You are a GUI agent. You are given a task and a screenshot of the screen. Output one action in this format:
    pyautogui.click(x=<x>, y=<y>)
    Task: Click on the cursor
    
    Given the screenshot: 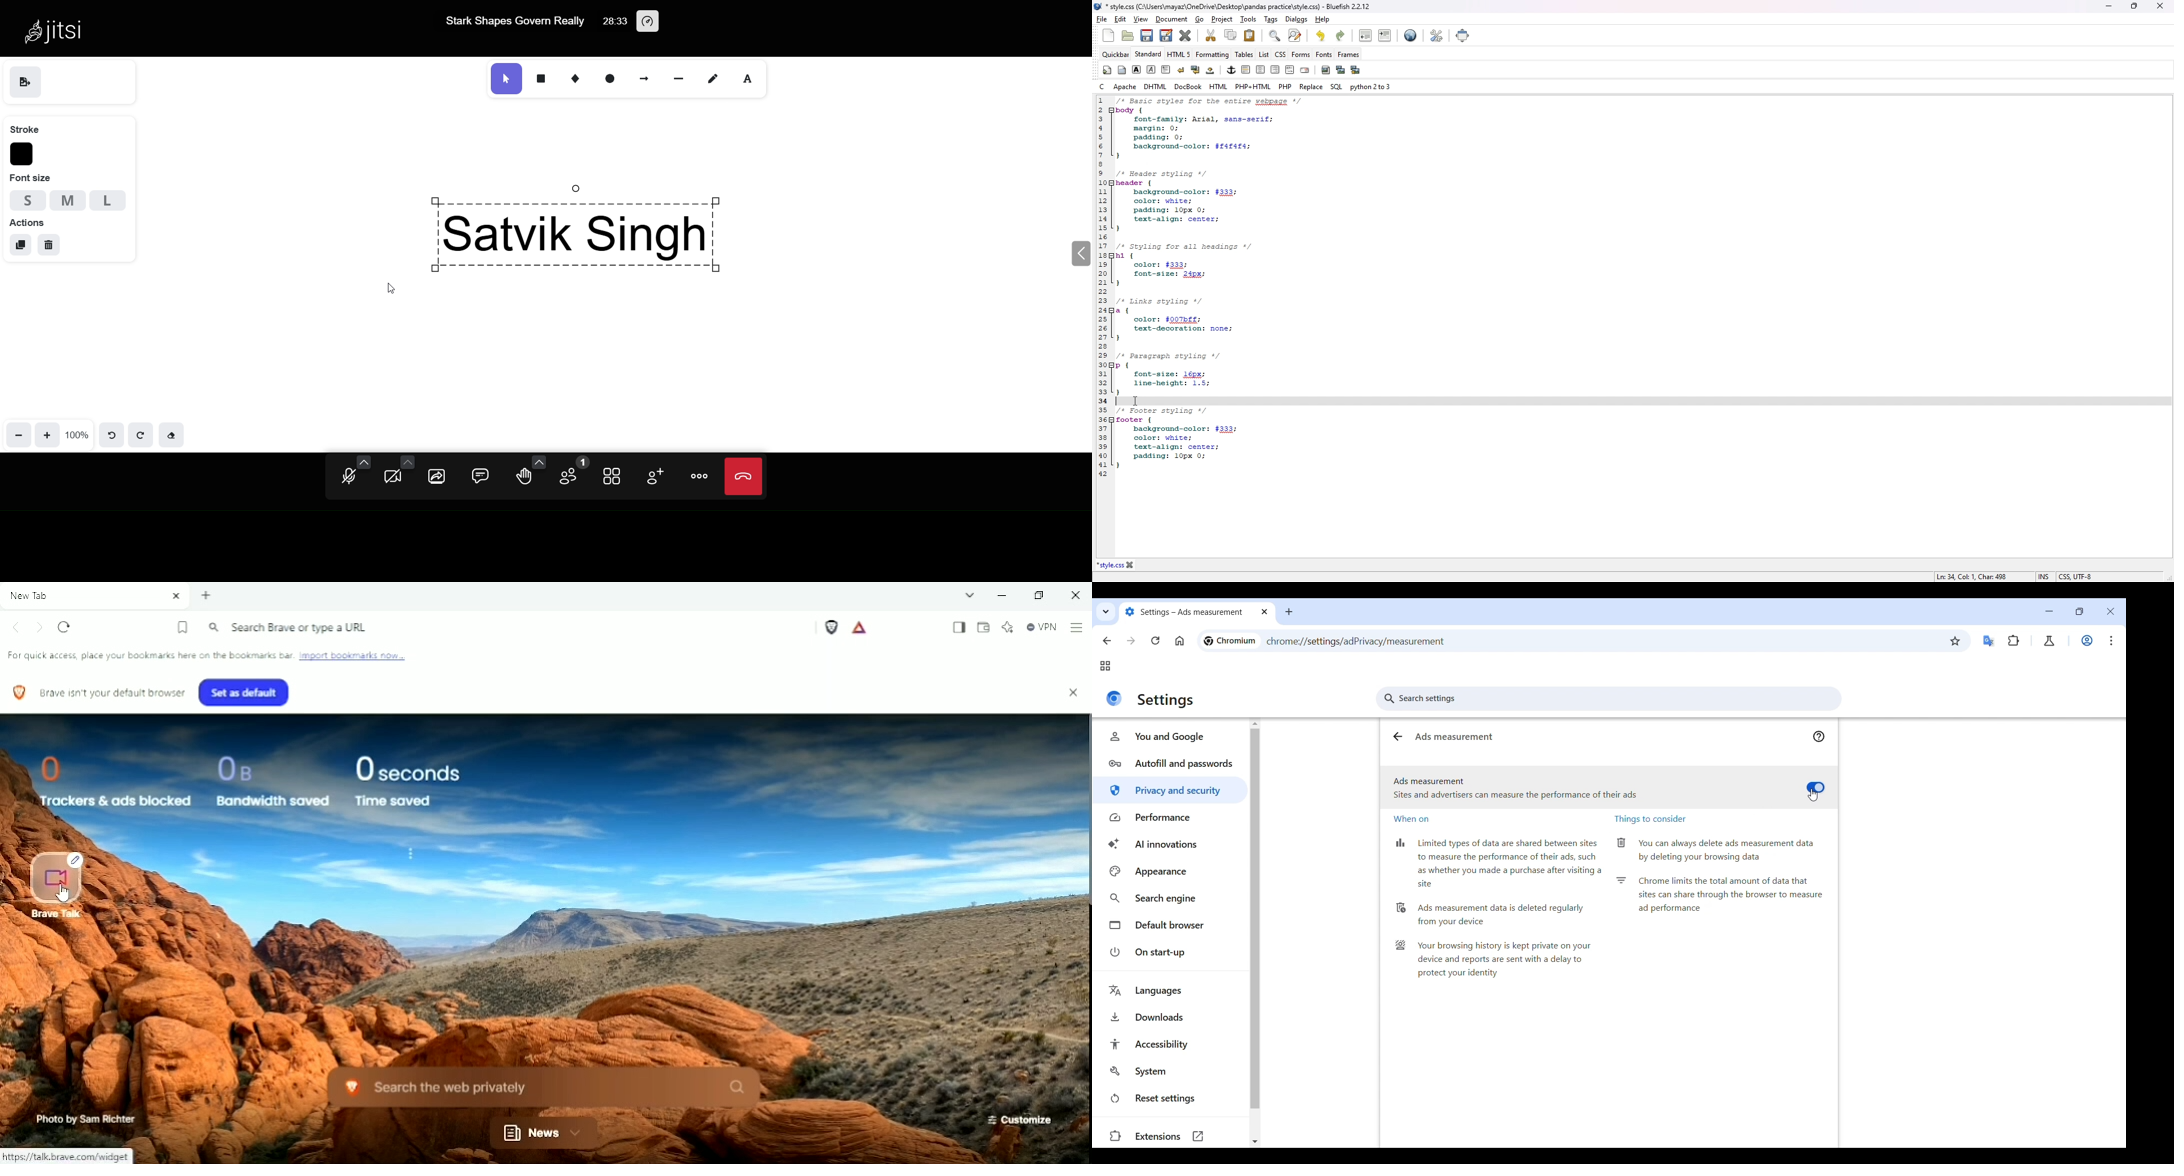 What is the action you would take?
    pyautogui.click(x=64, y=895)
    